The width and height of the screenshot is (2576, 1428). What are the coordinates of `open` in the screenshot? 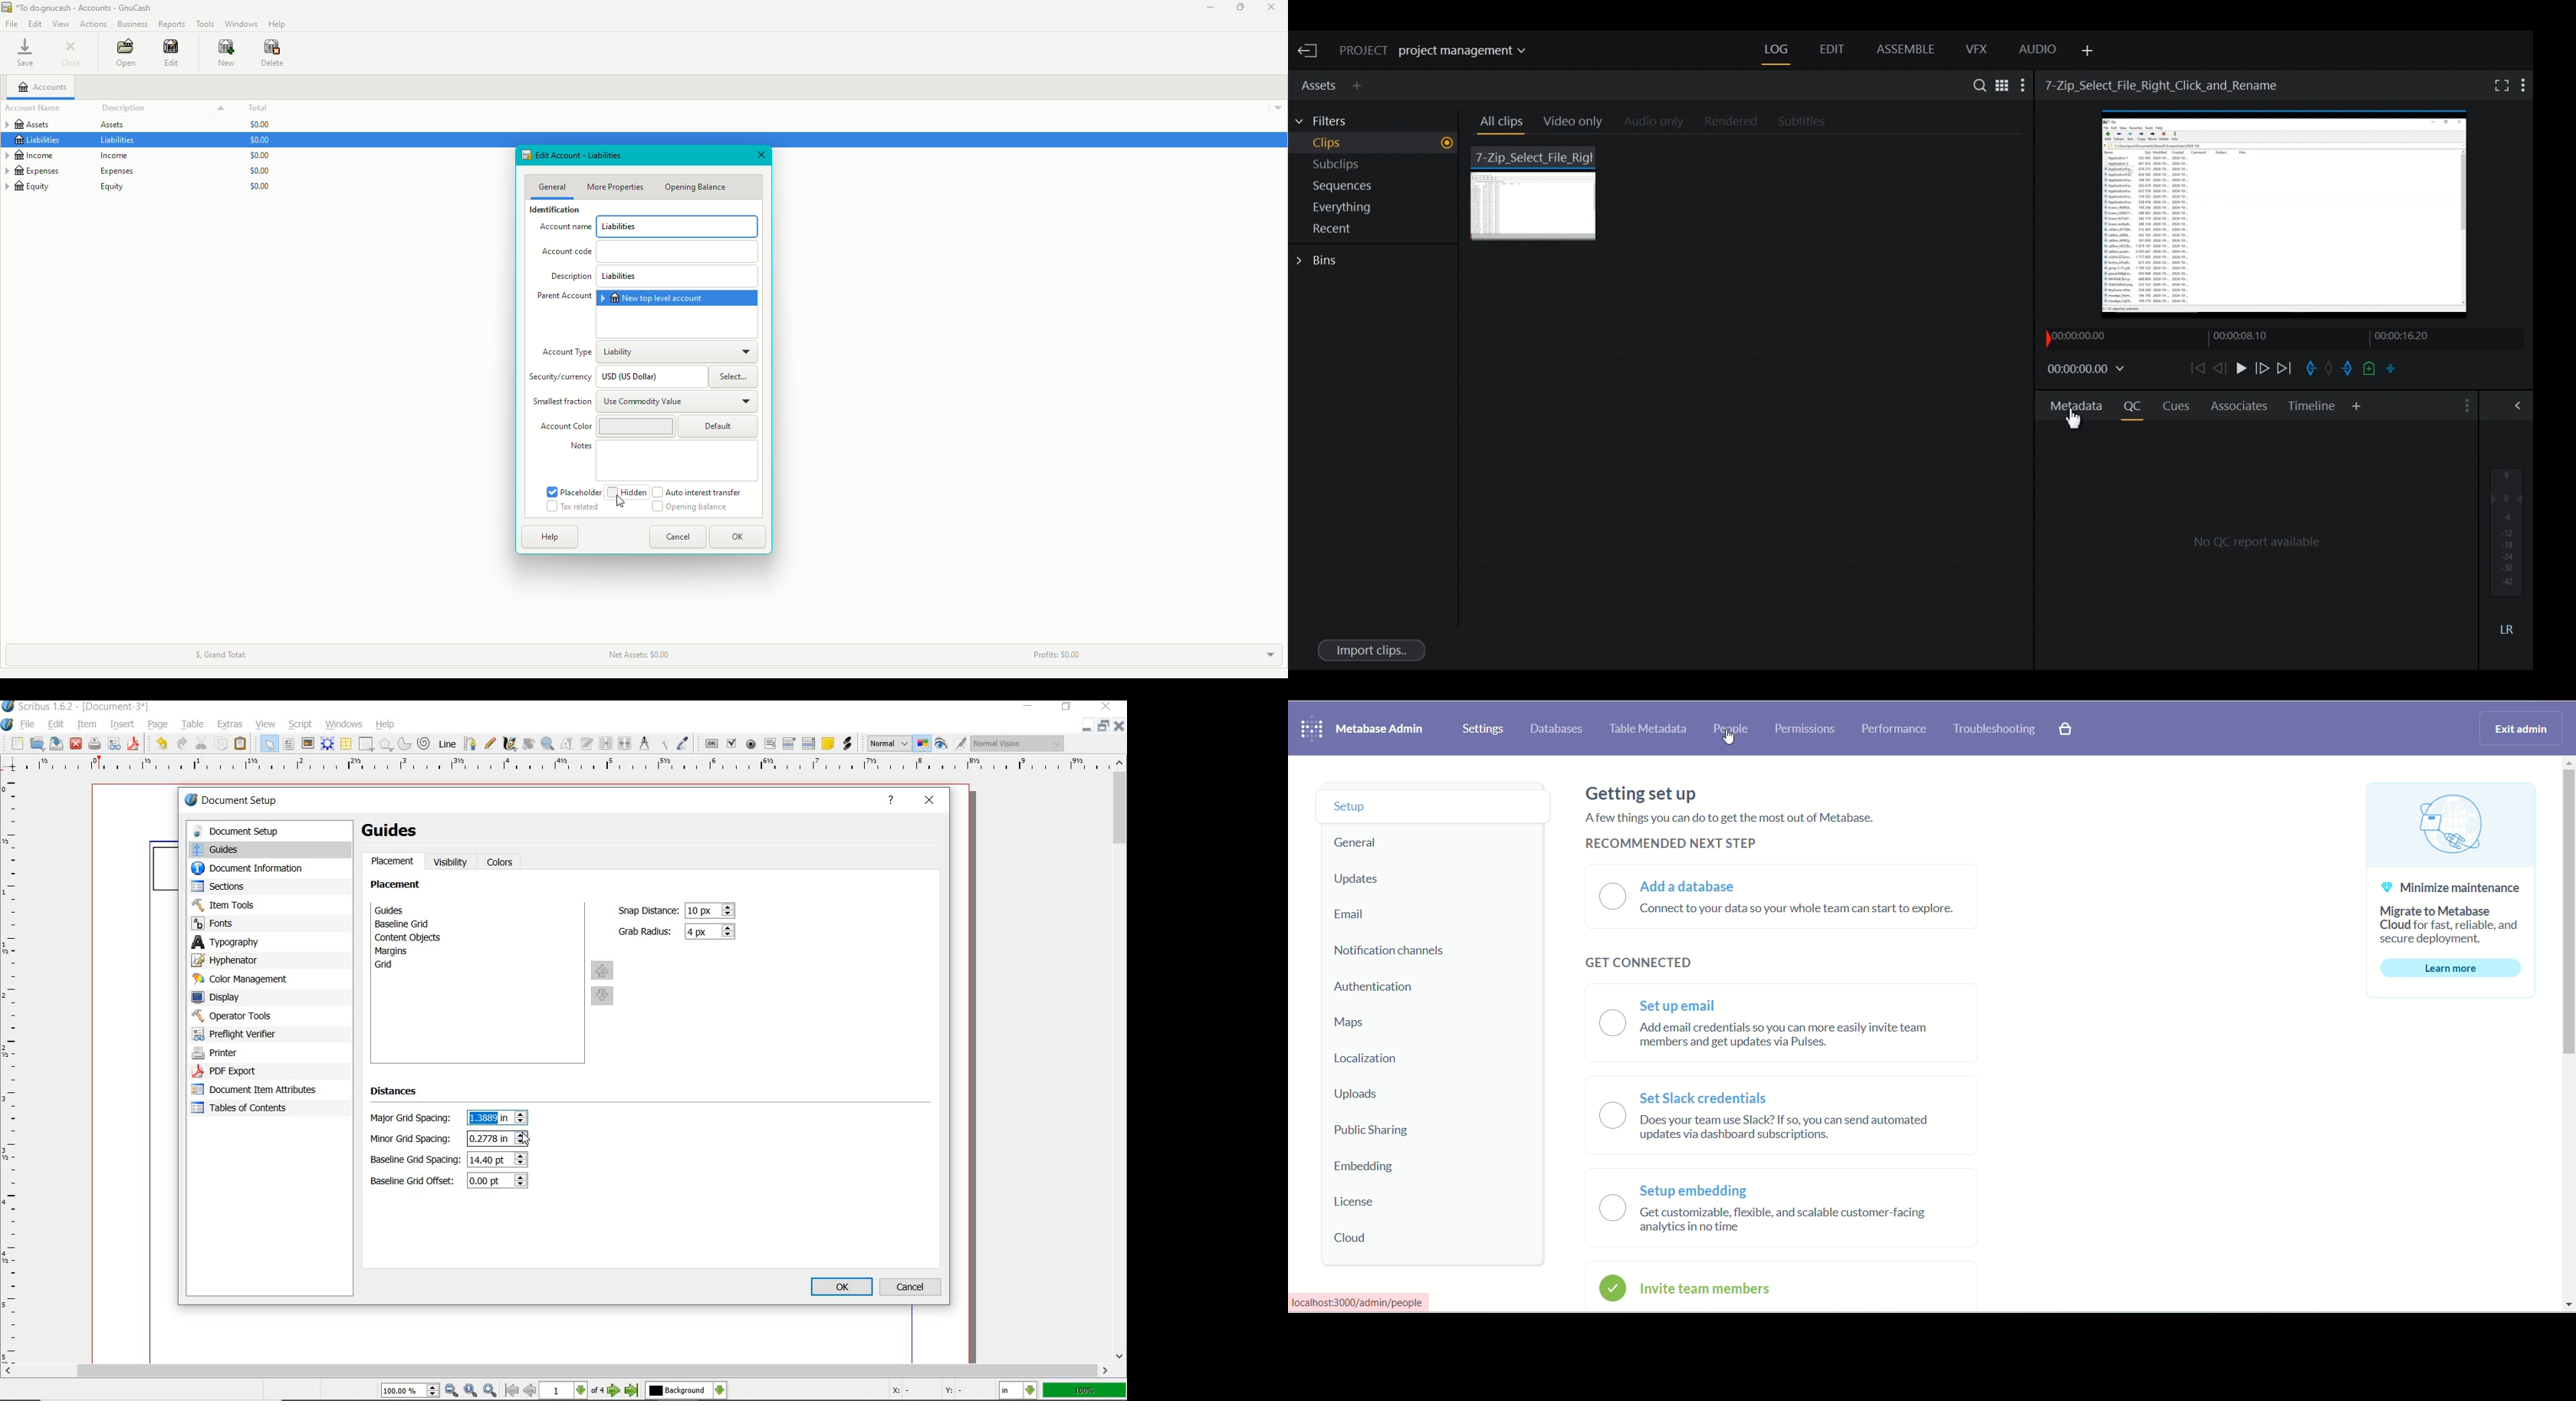 It's located at (37, 743).